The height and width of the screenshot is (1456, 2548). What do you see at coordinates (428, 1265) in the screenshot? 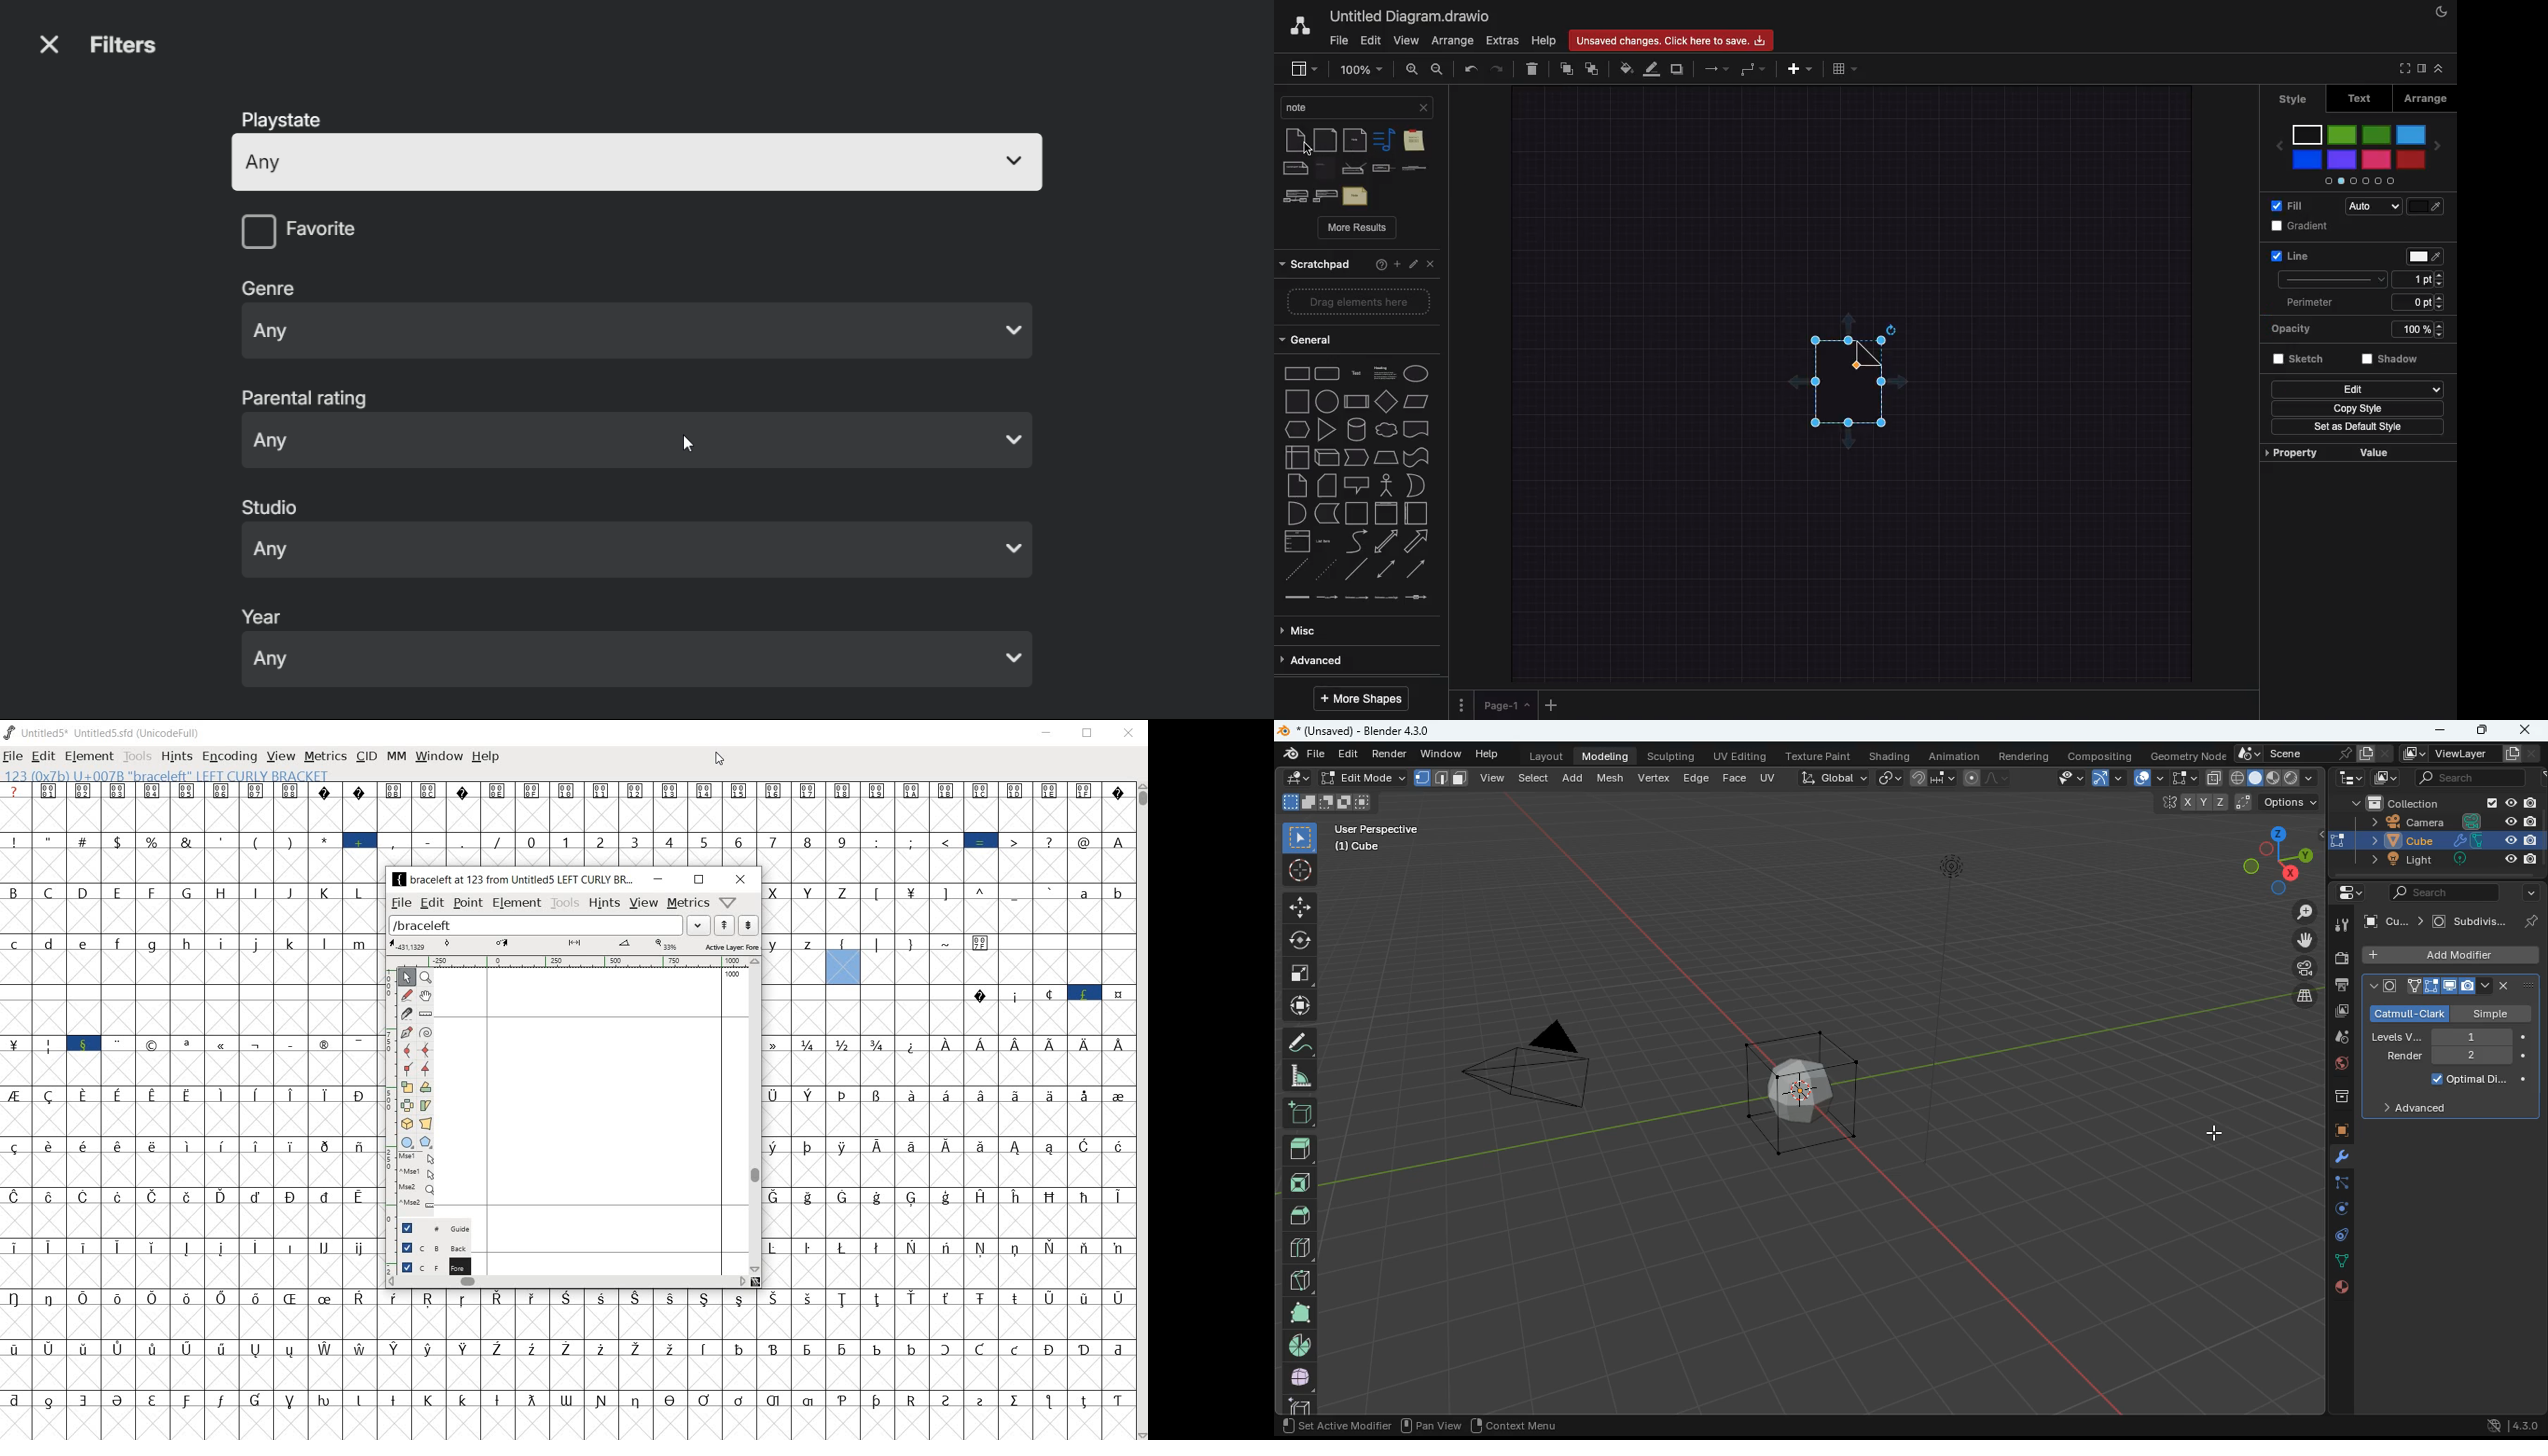
I see `background` at bounding box center [428, 1265].